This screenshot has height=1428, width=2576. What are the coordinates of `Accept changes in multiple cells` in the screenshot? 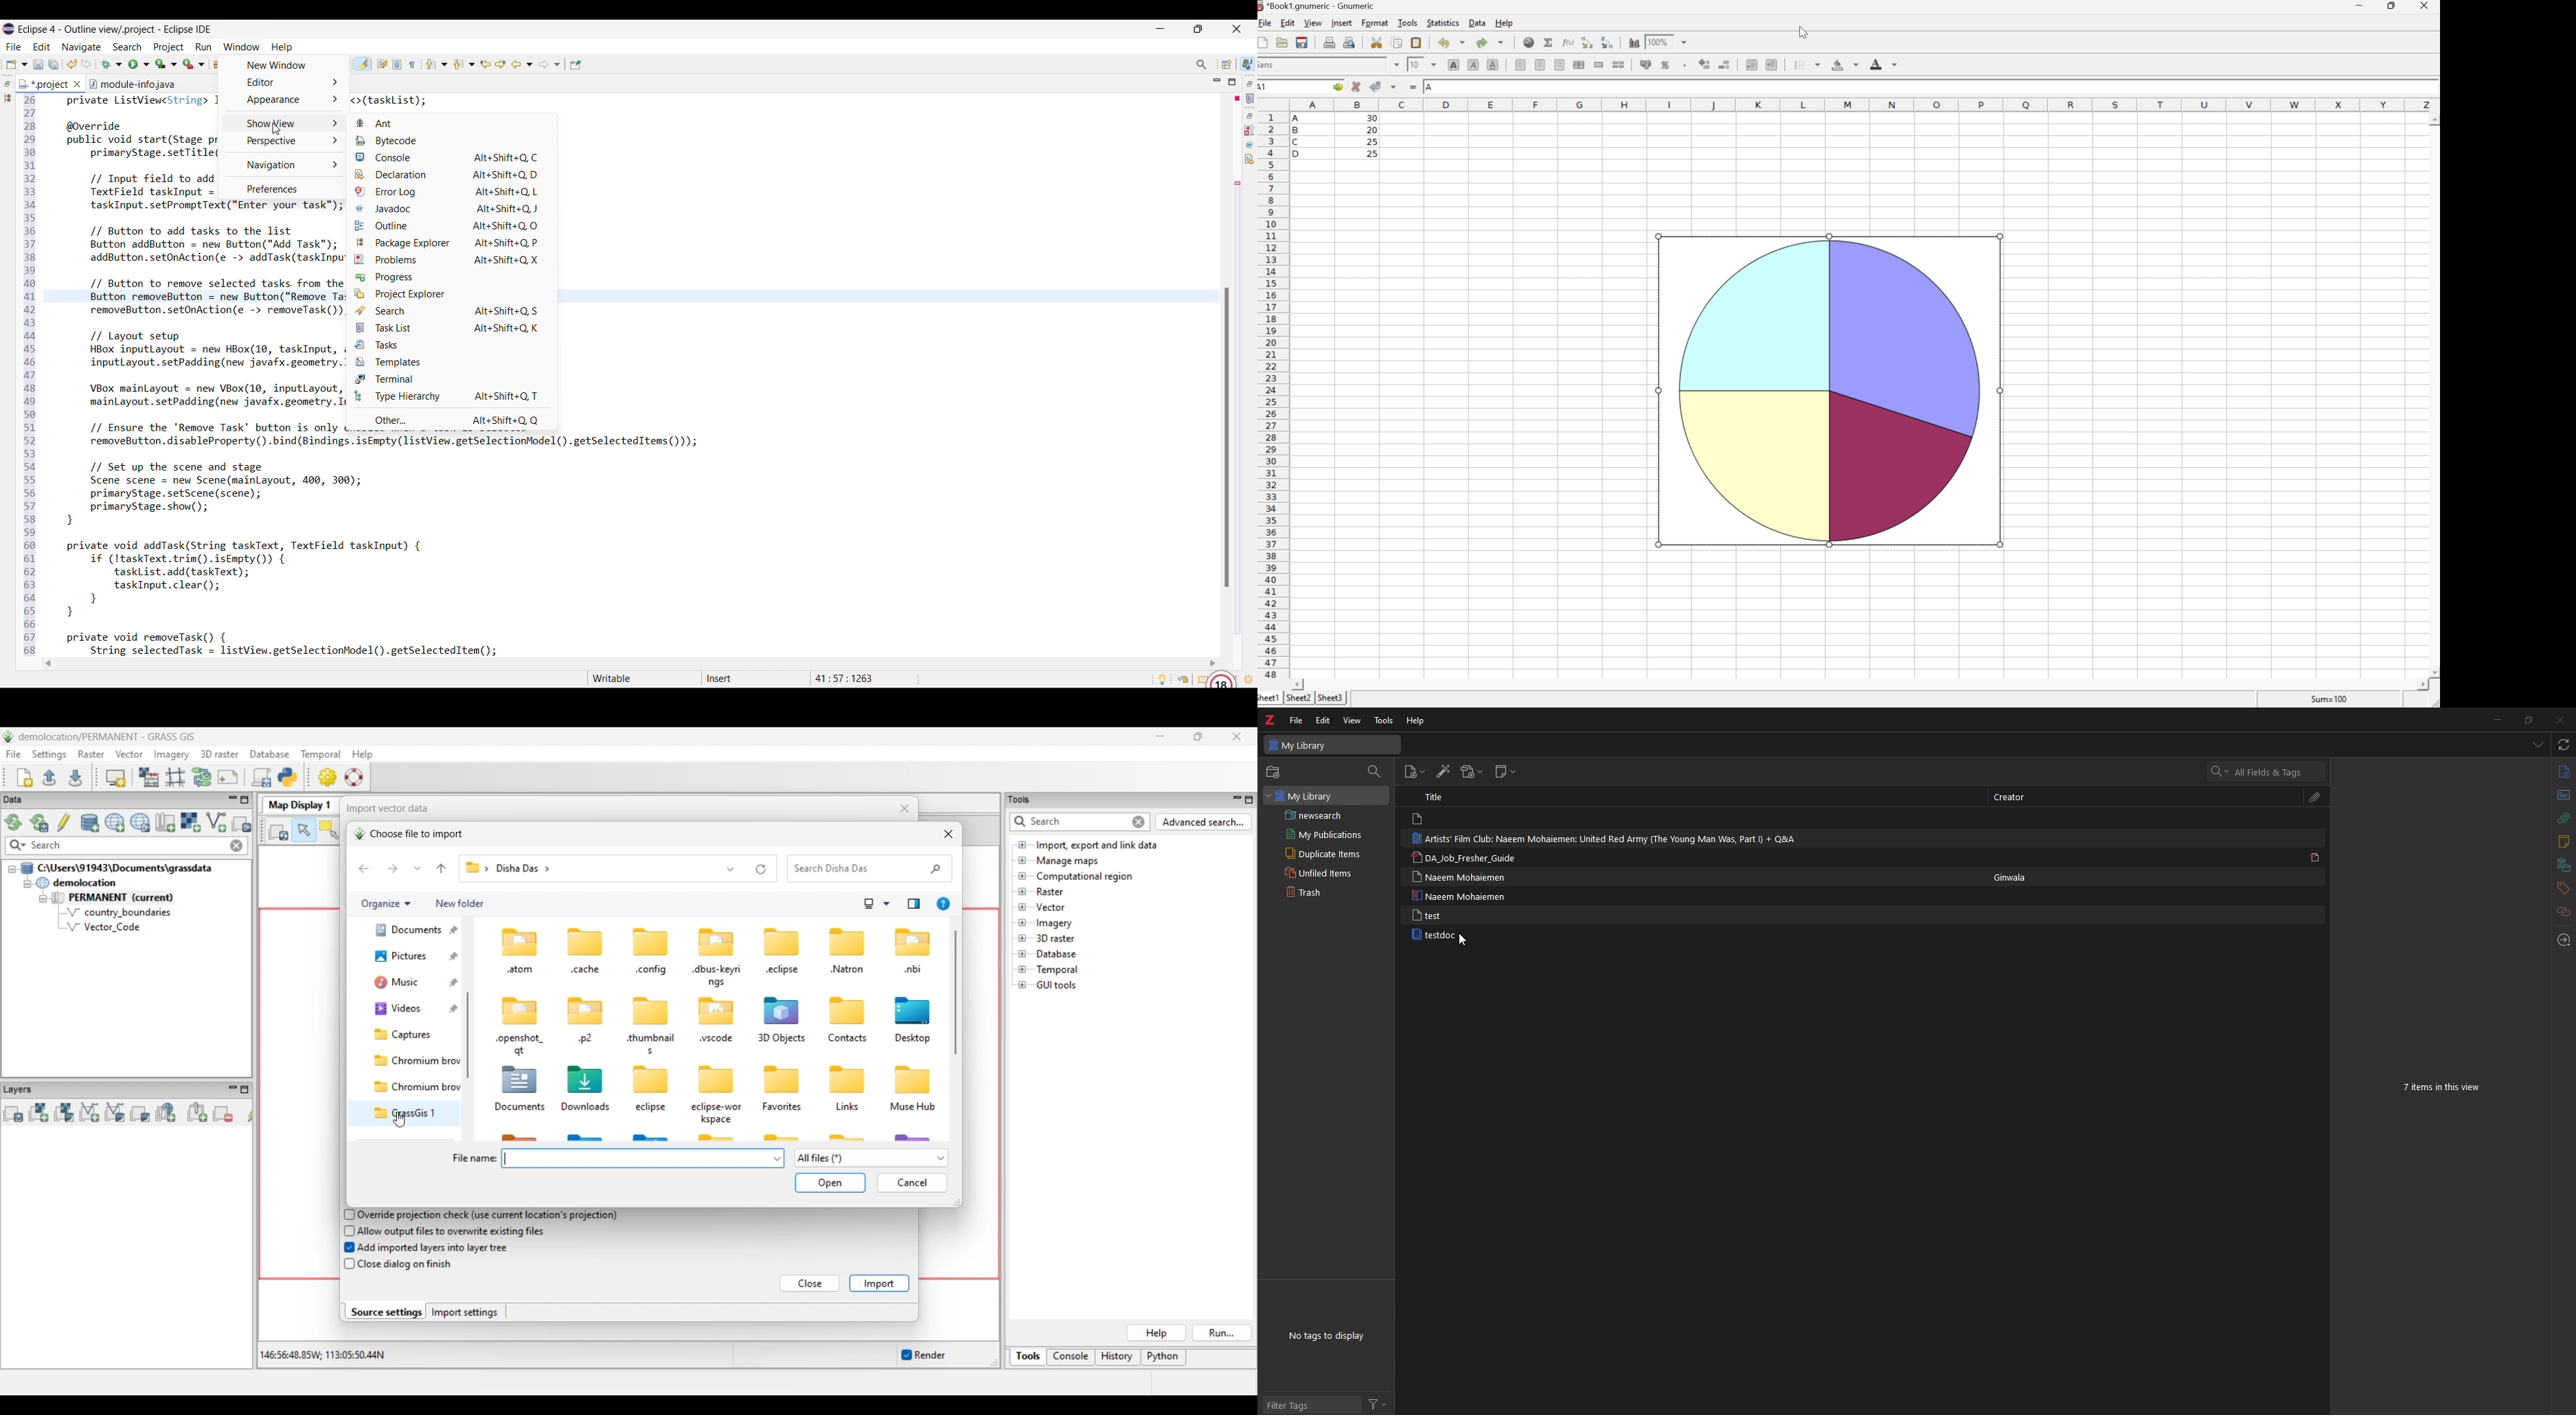 It's located at (1395, 86).